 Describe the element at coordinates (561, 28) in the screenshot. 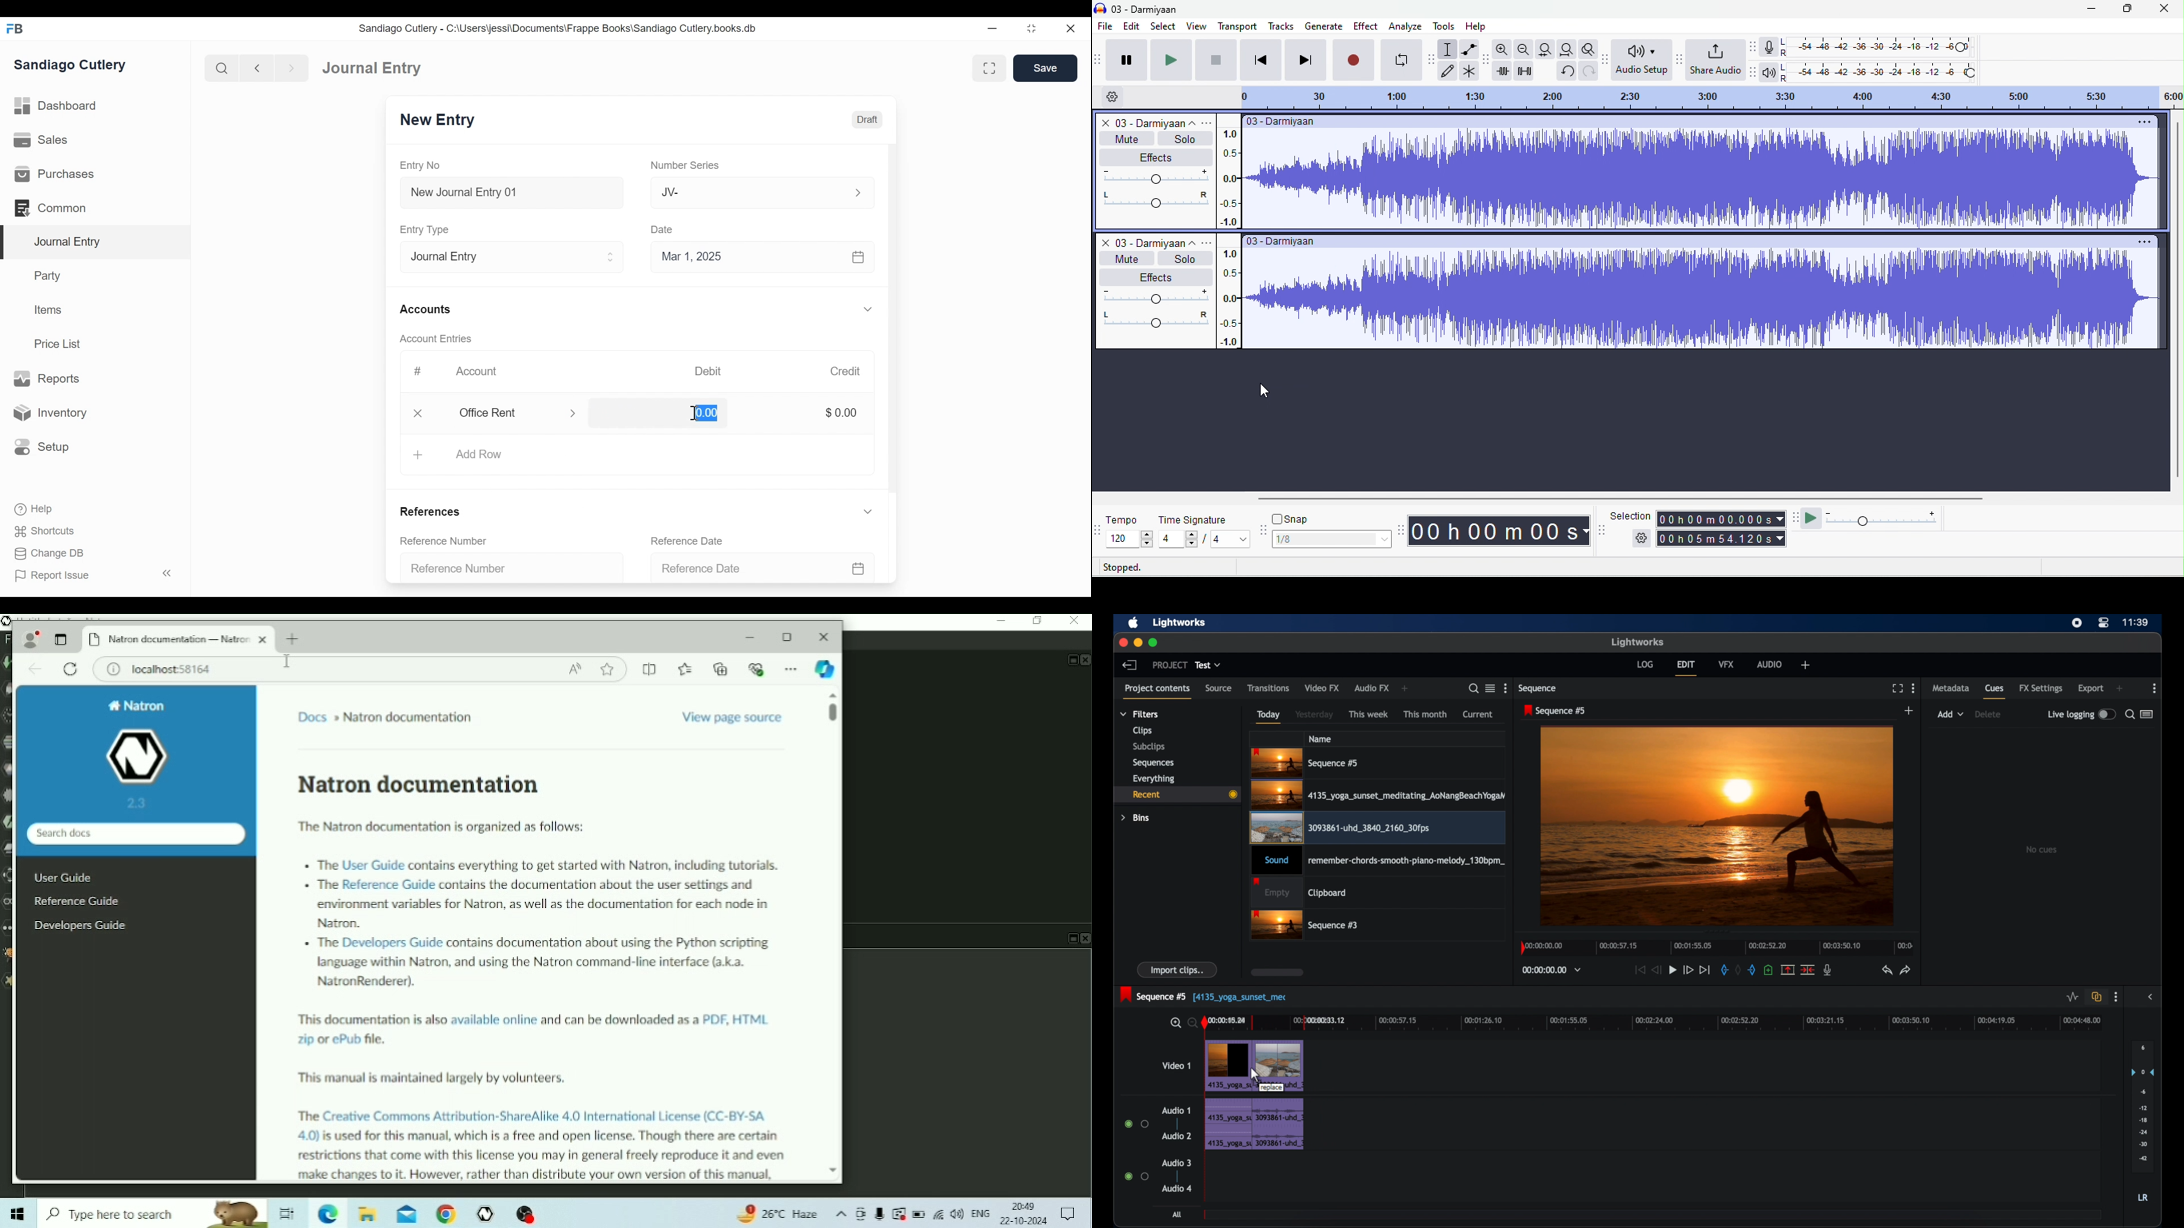

I see `Sandiago Cutlery - C:\Users\jessi\Documents\Frappe Books\Sandiago Cutlery.books.db` at that location.